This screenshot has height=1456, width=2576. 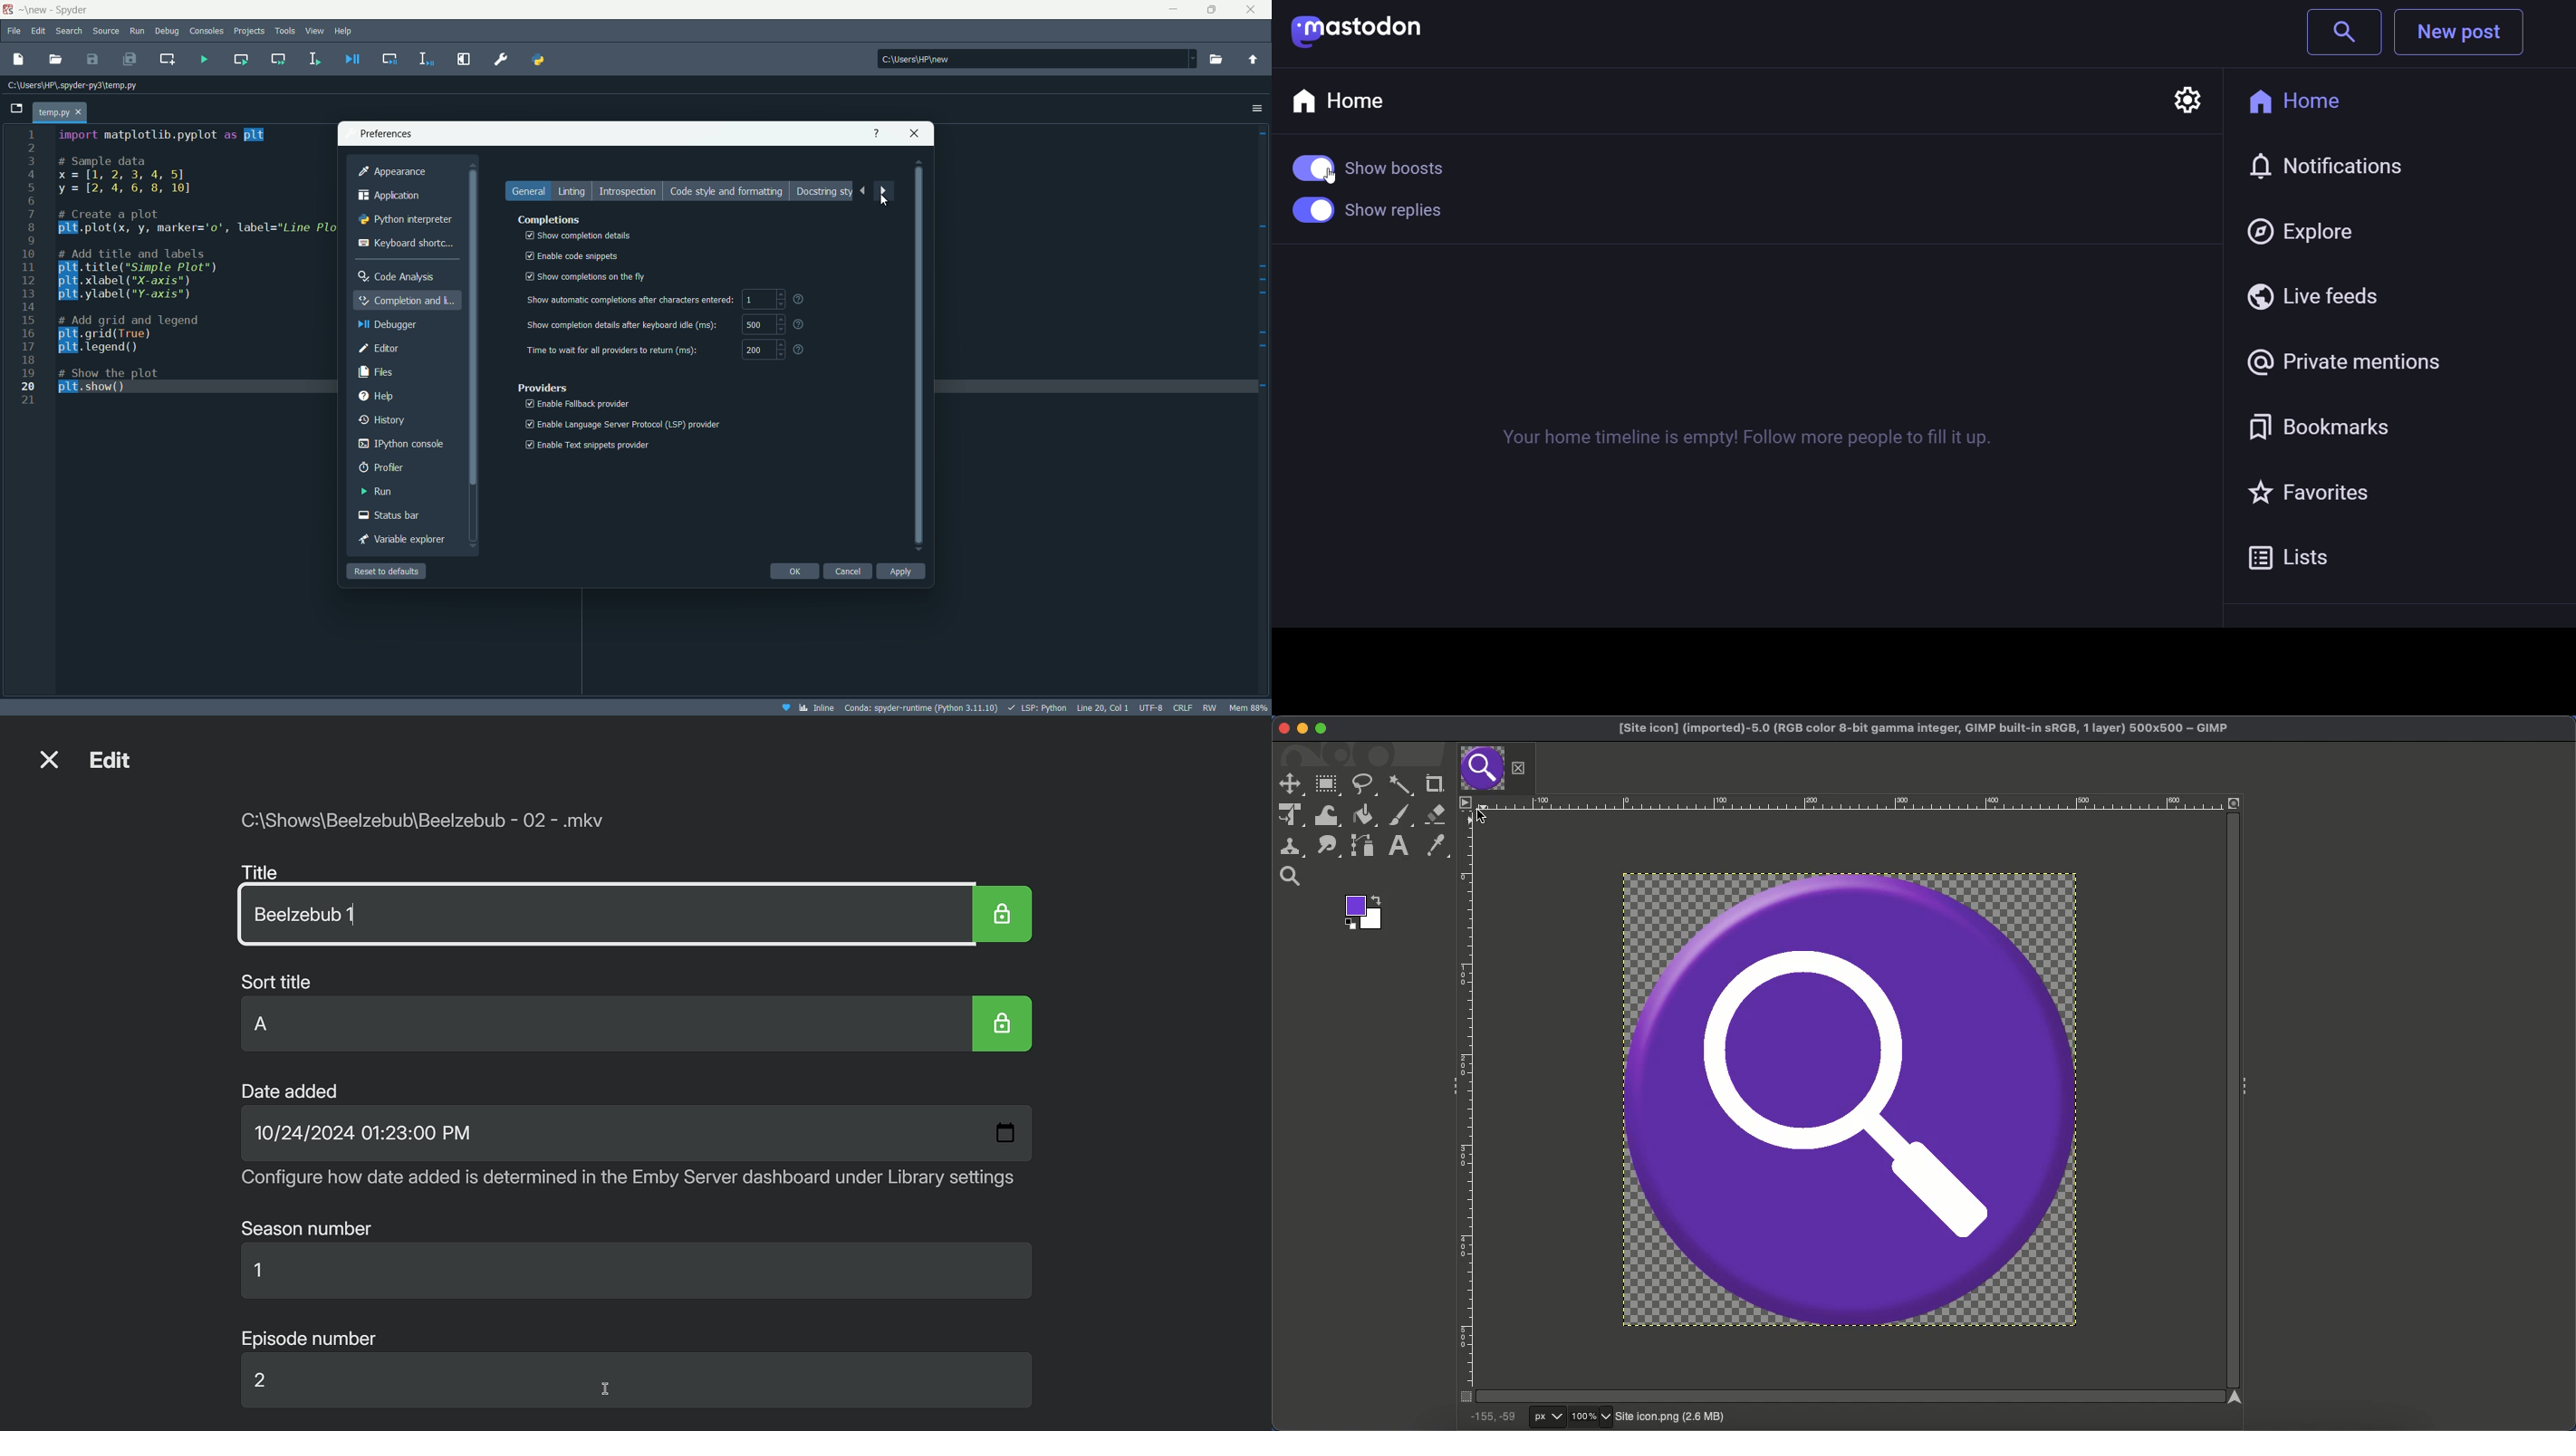 I want to click on debug file, so click(x=353, y=58).